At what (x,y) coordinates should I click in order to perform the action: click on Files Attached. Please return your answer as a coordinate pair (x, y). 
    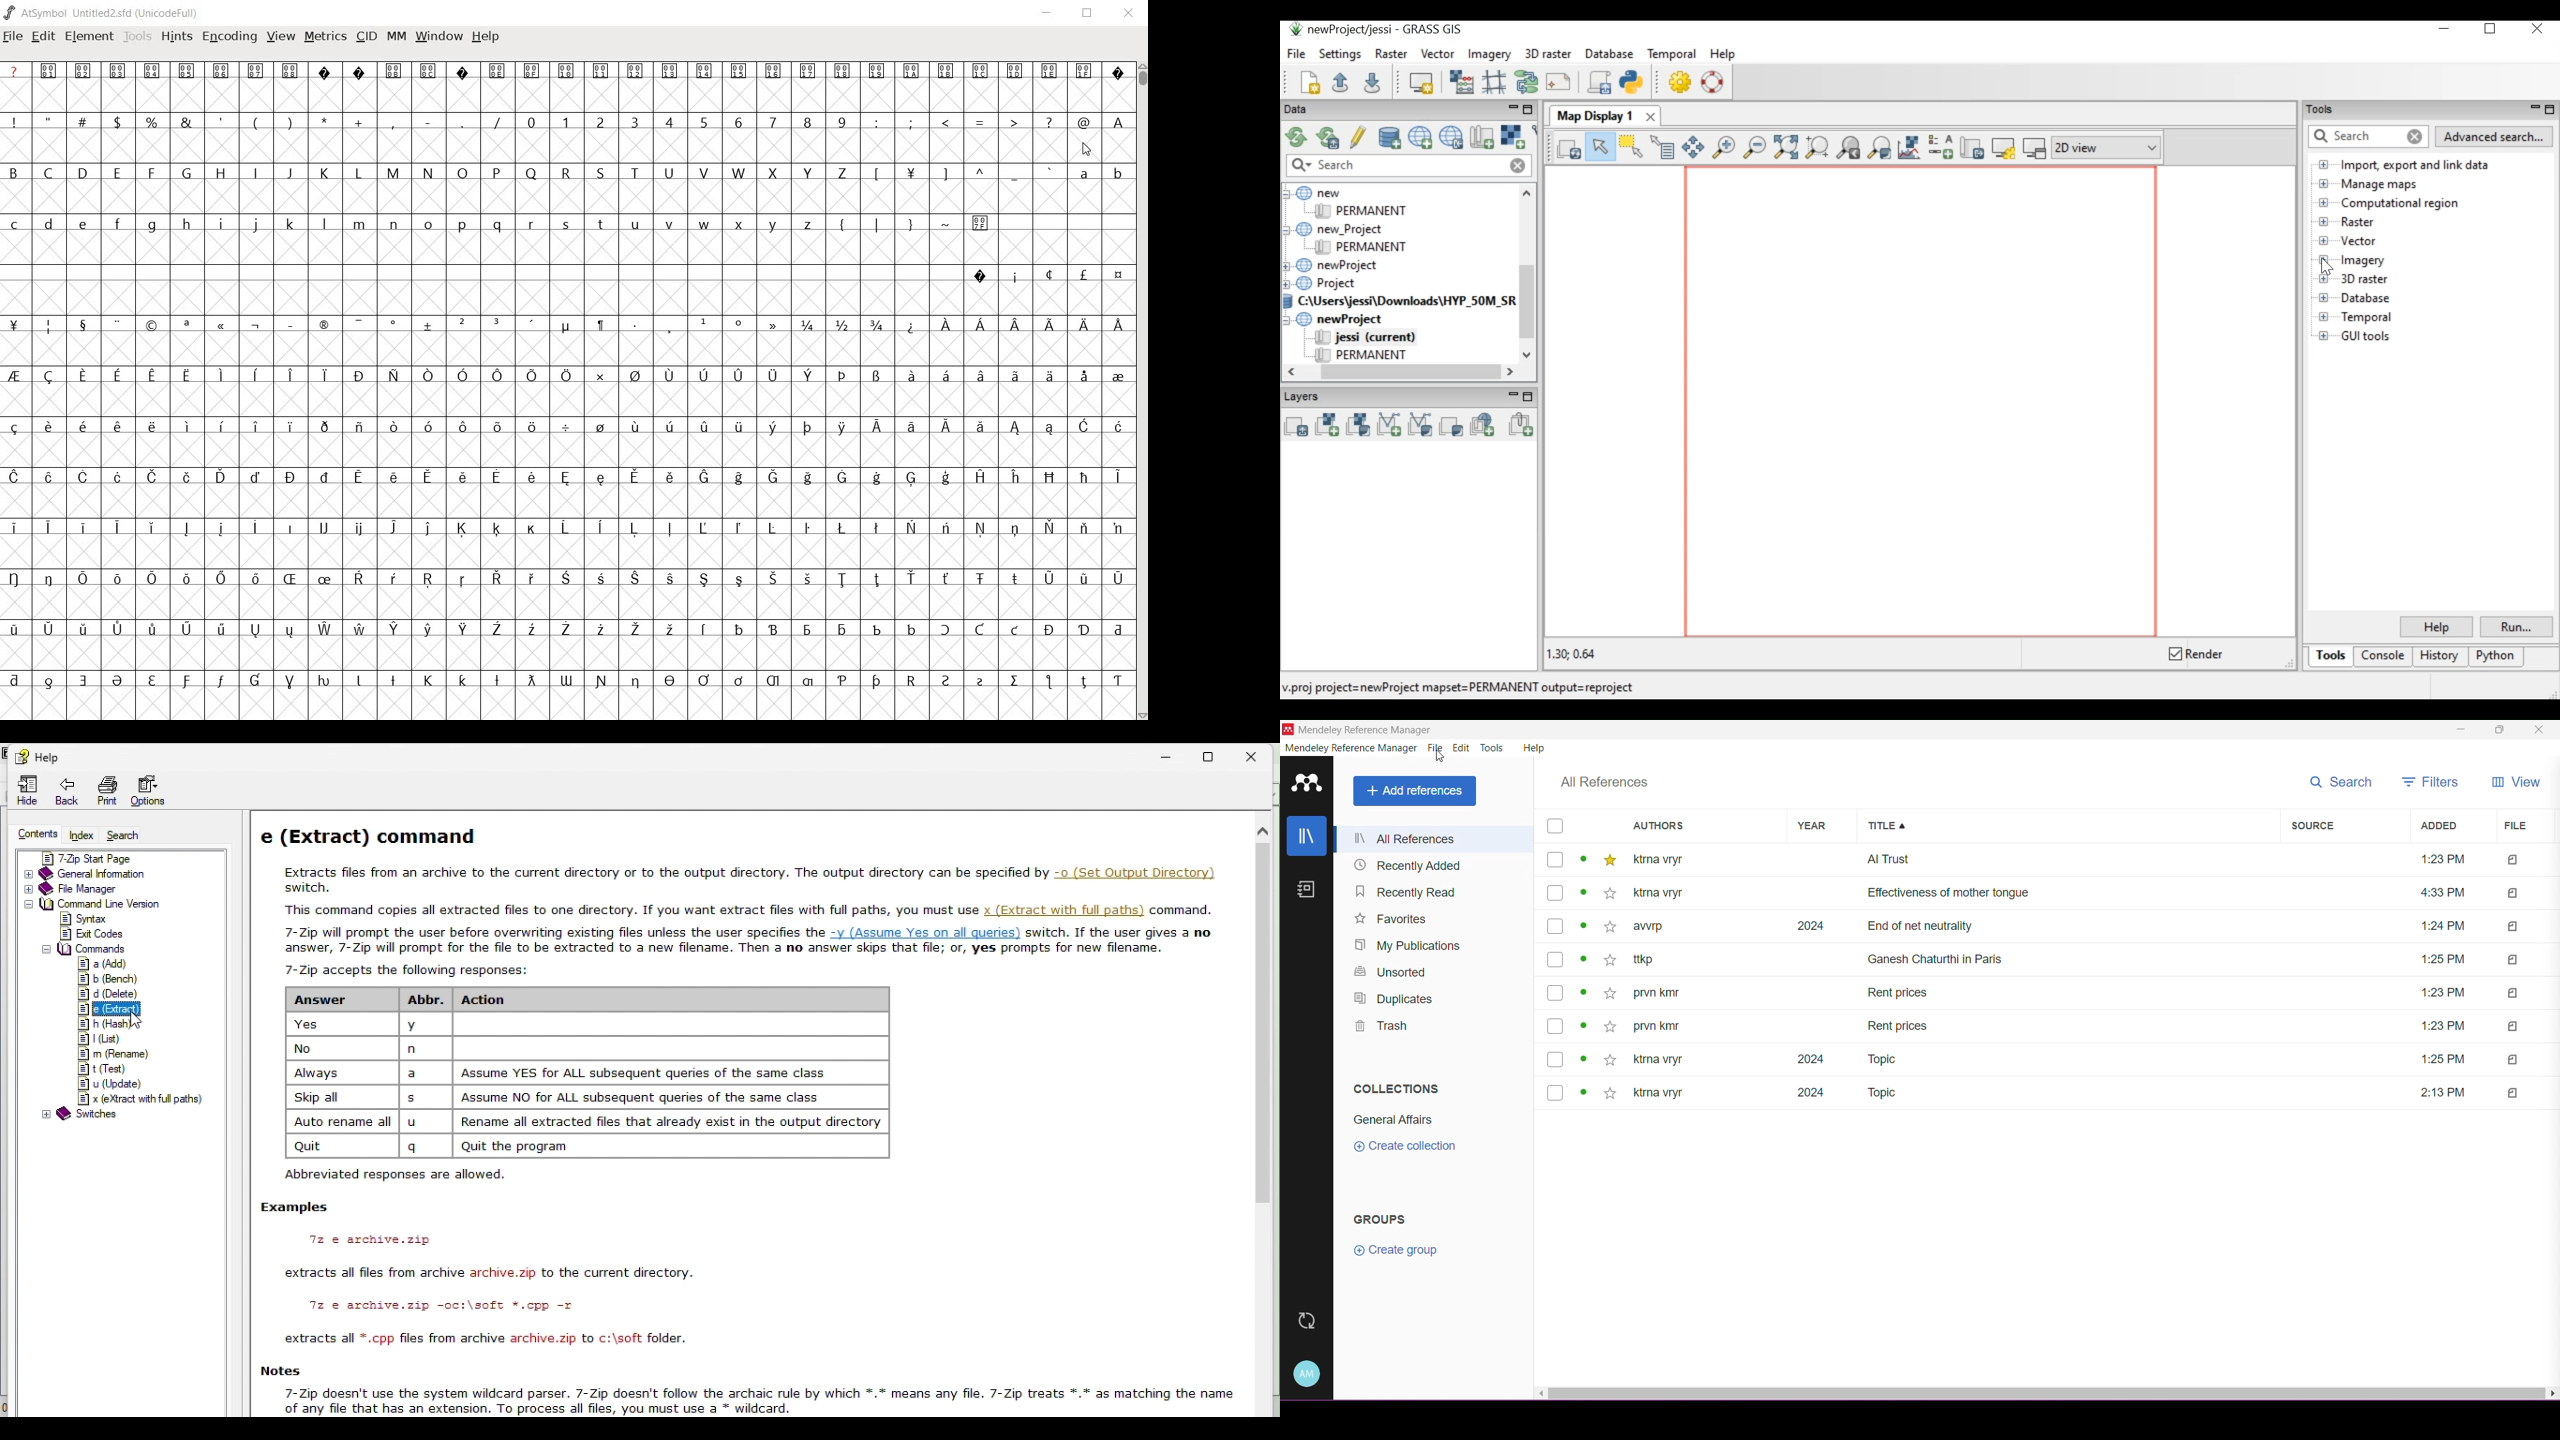
    Looking at the image, I should click on (2525, 975).